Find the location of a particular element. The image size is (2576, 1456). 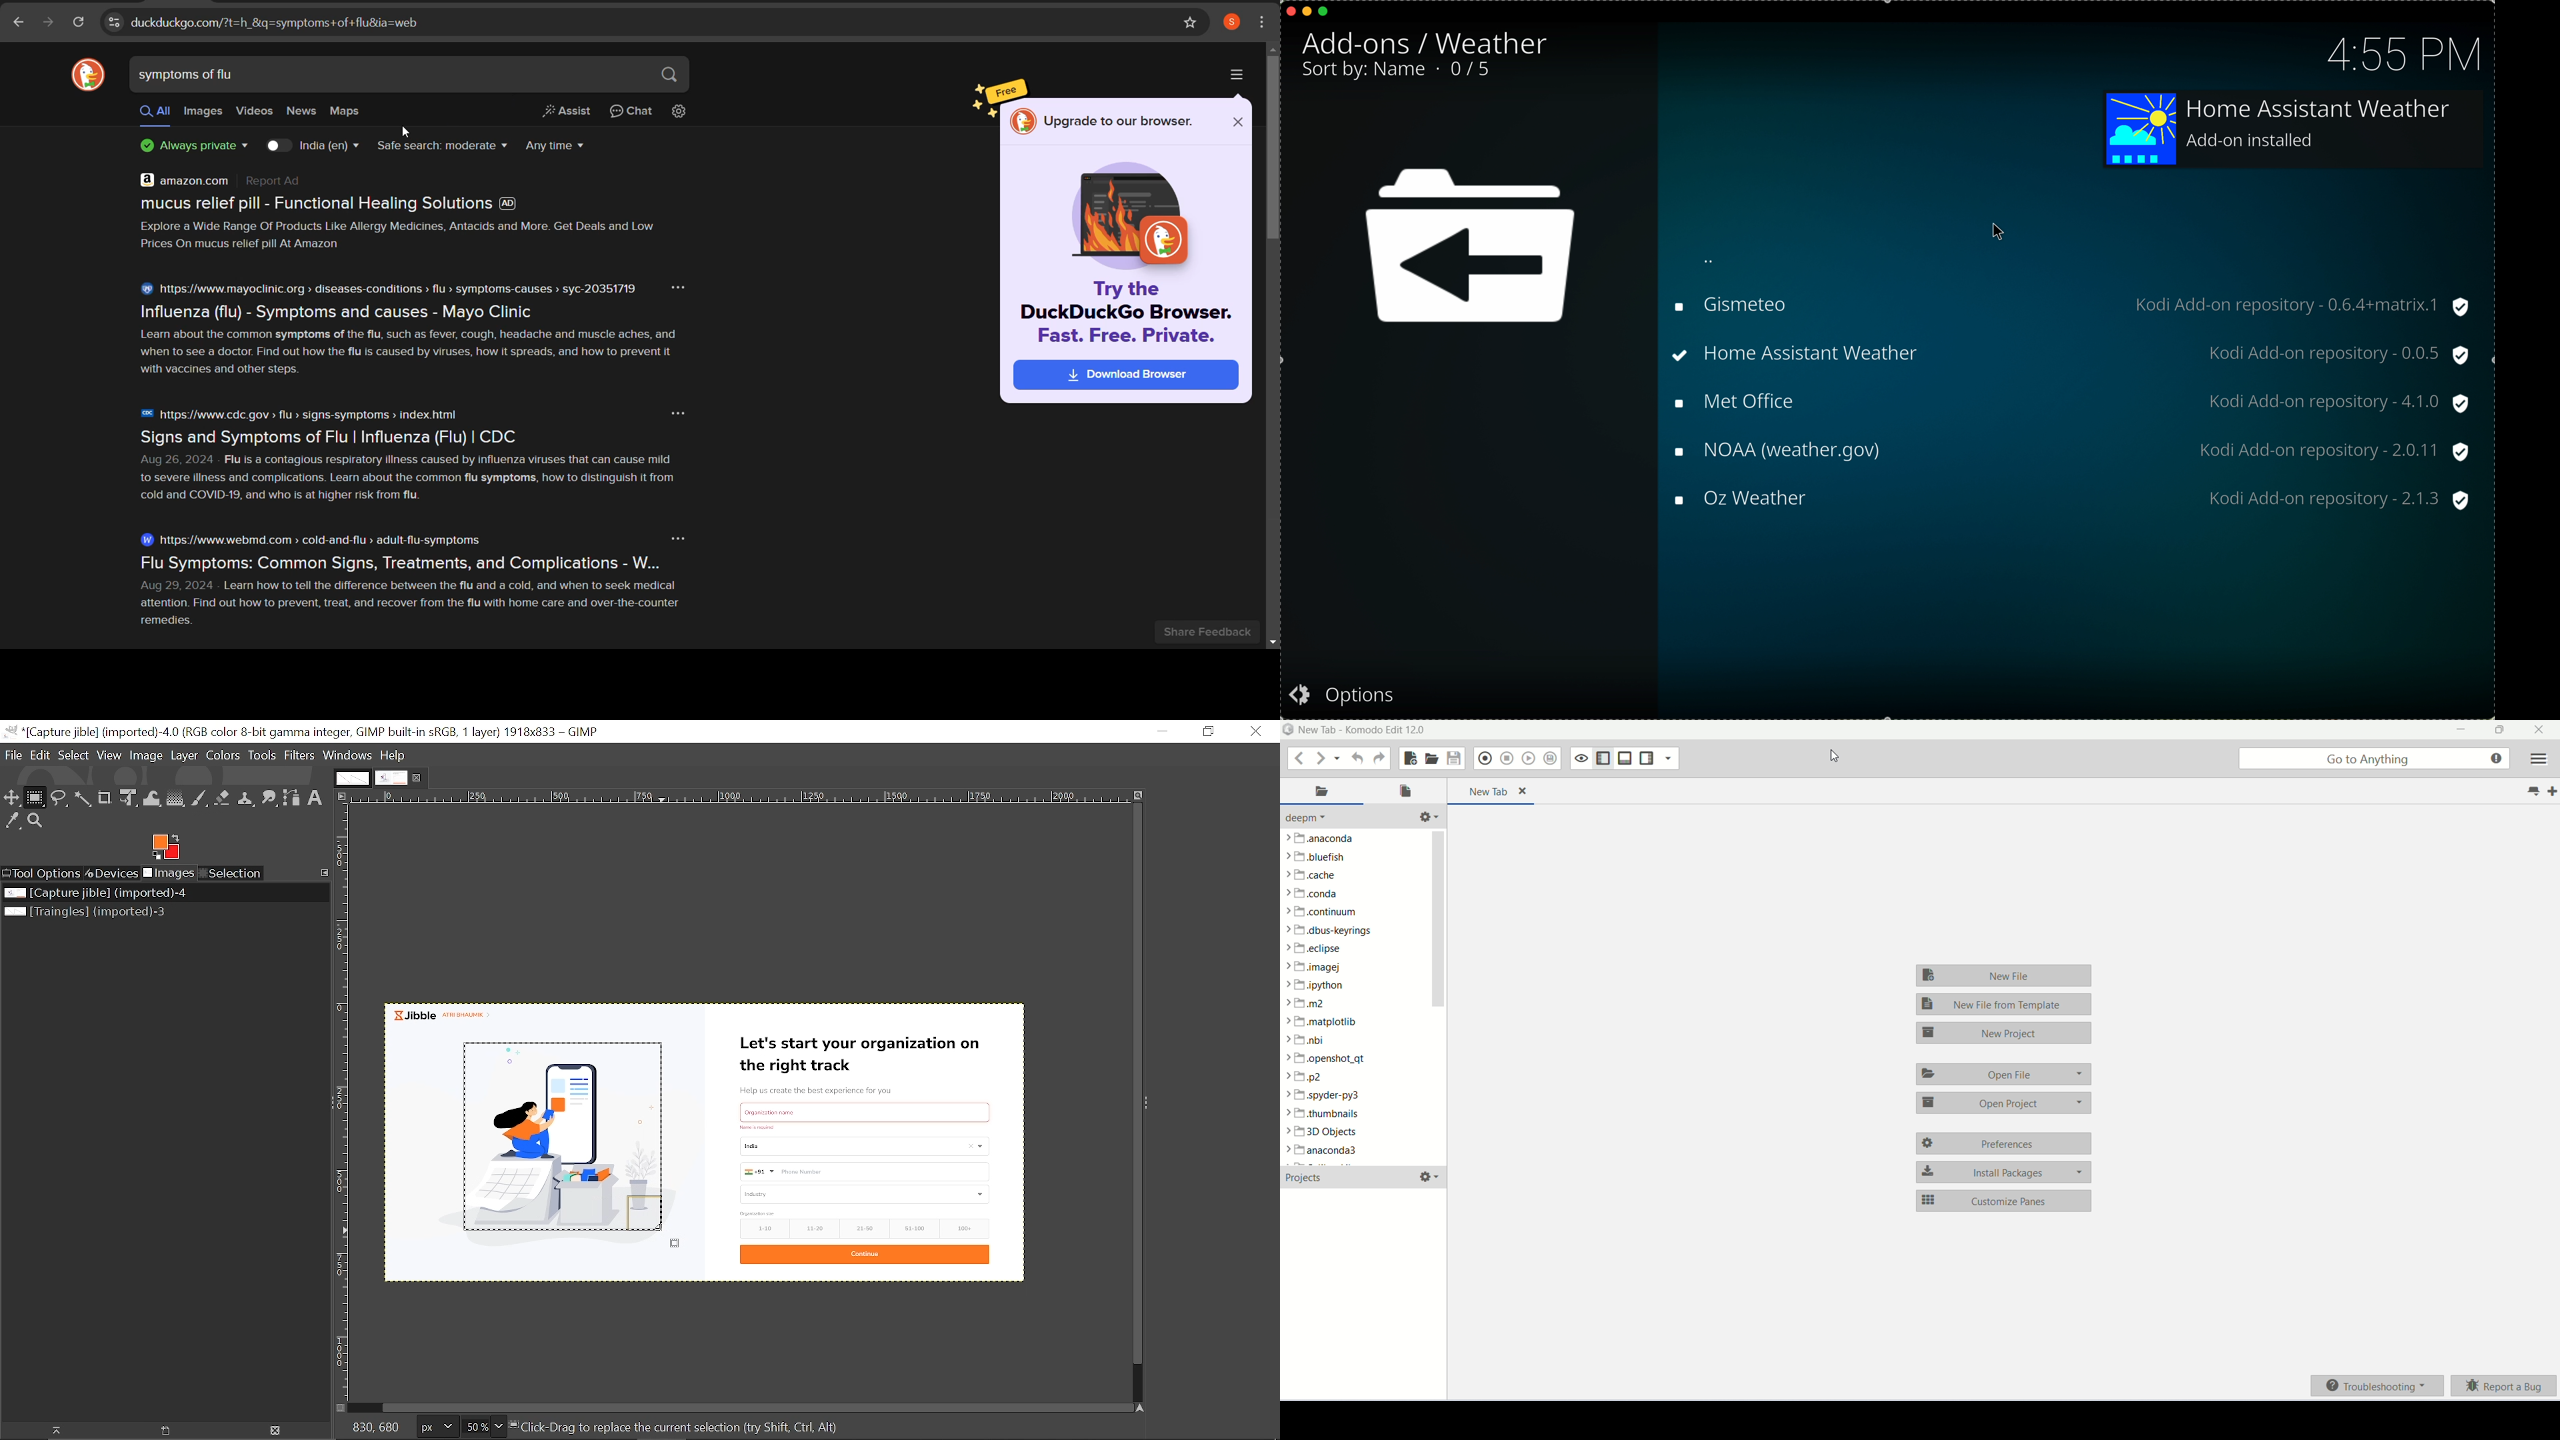

show/hide right pane is located at coordinates (1703, 786).